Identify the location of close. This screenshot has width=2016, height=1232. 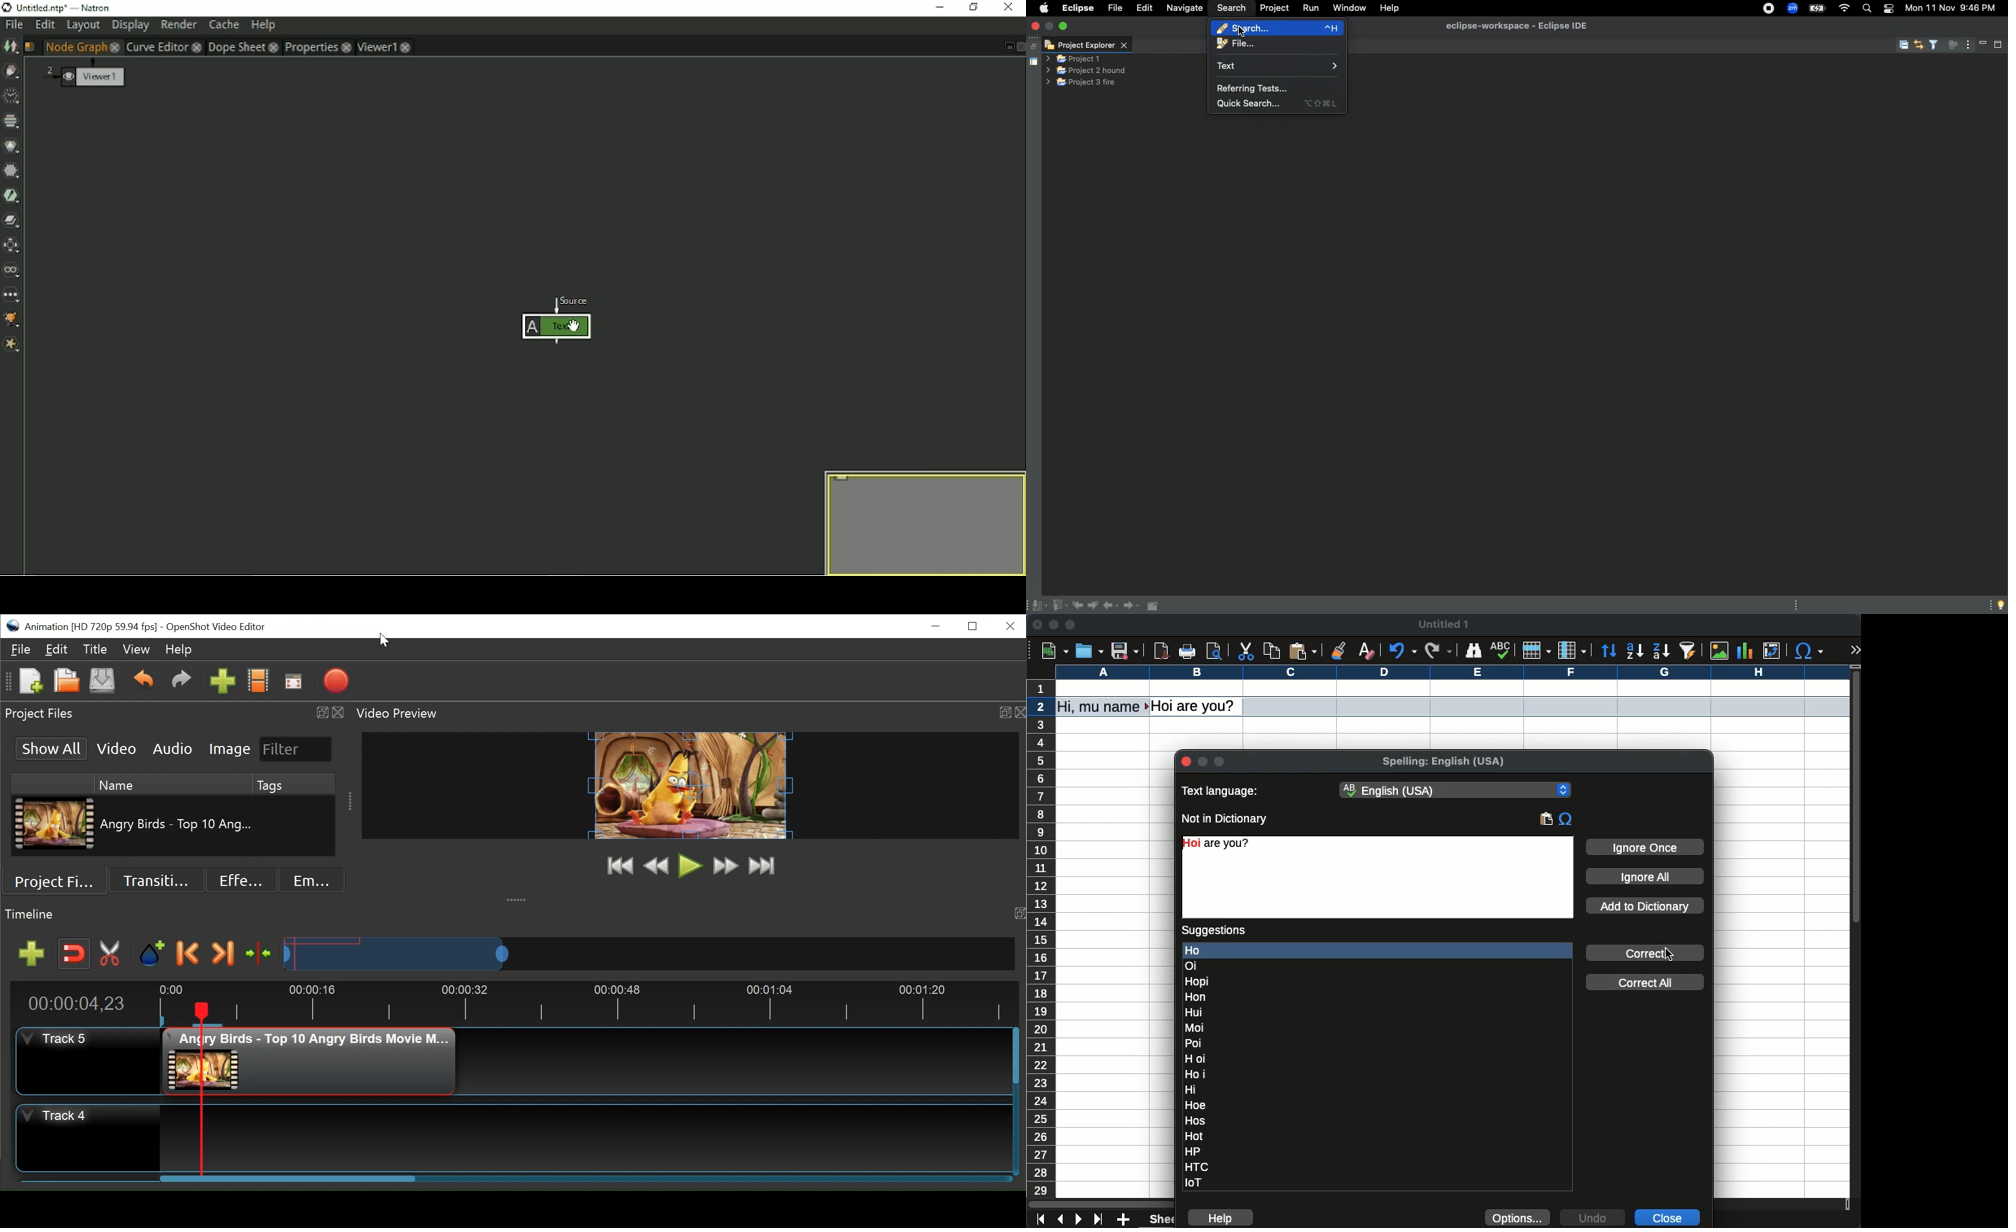
(1670, 1217).